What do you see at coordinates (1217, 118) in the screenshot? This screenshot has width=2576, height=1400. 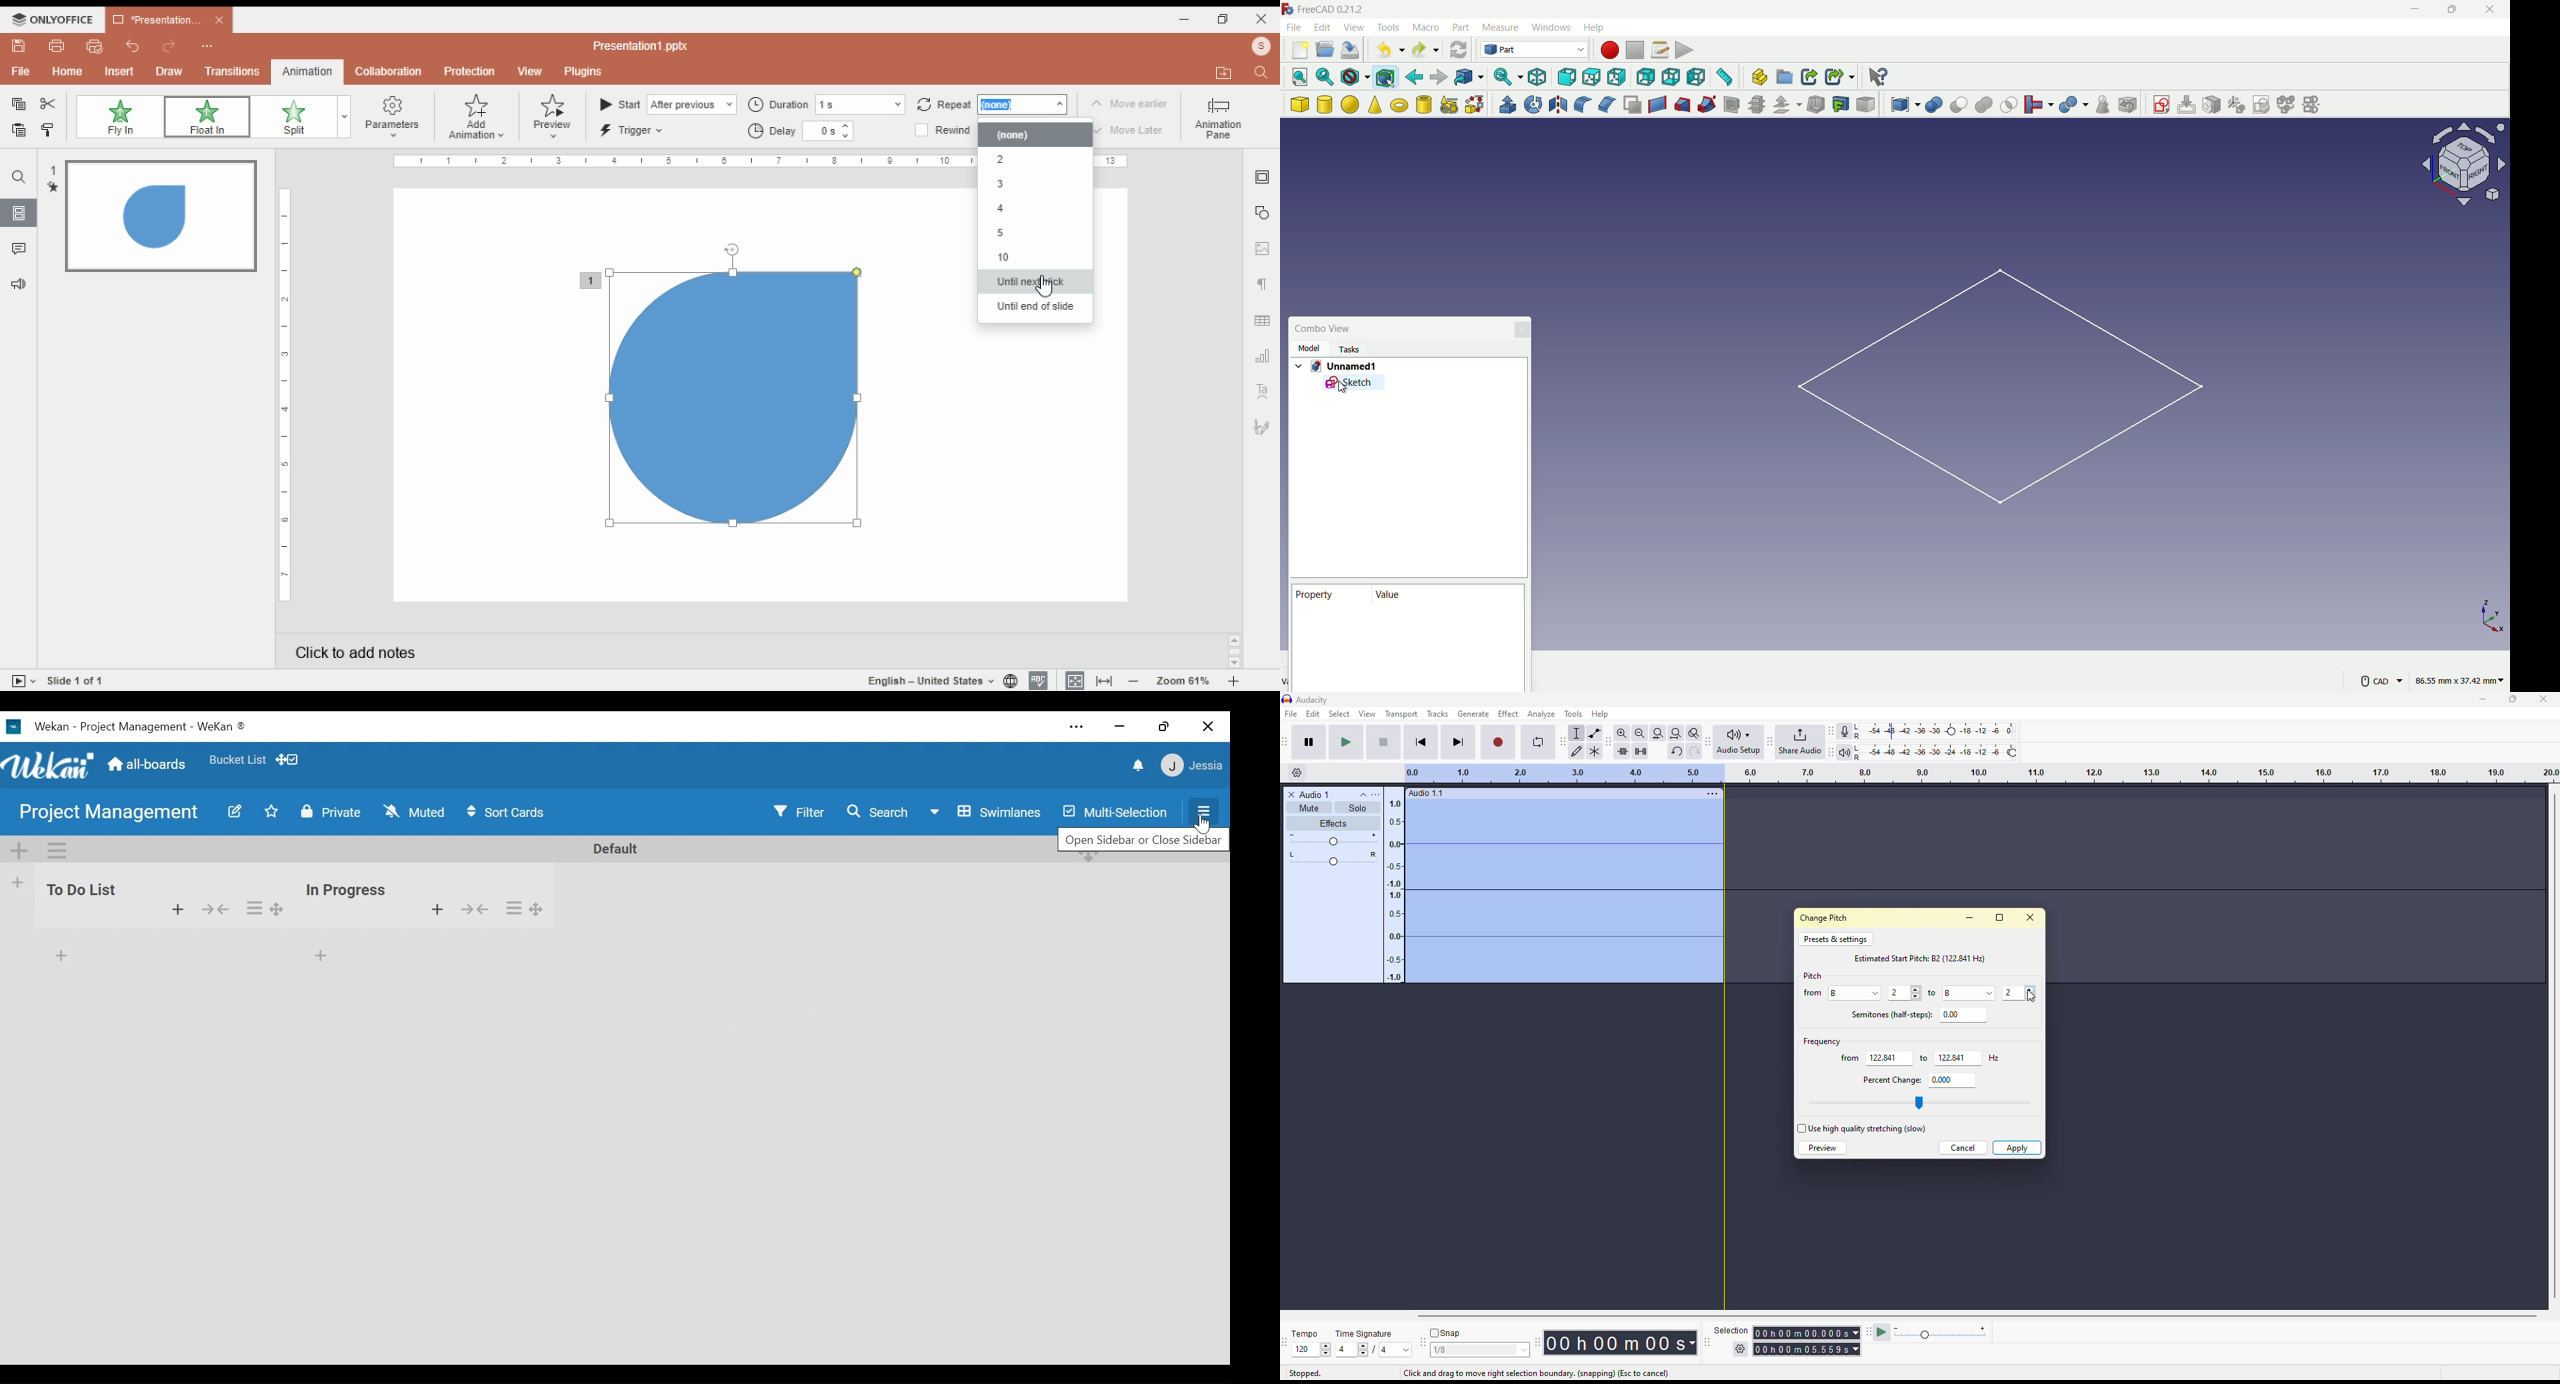 I see `animation pane` at bounding box center [1217, 118].